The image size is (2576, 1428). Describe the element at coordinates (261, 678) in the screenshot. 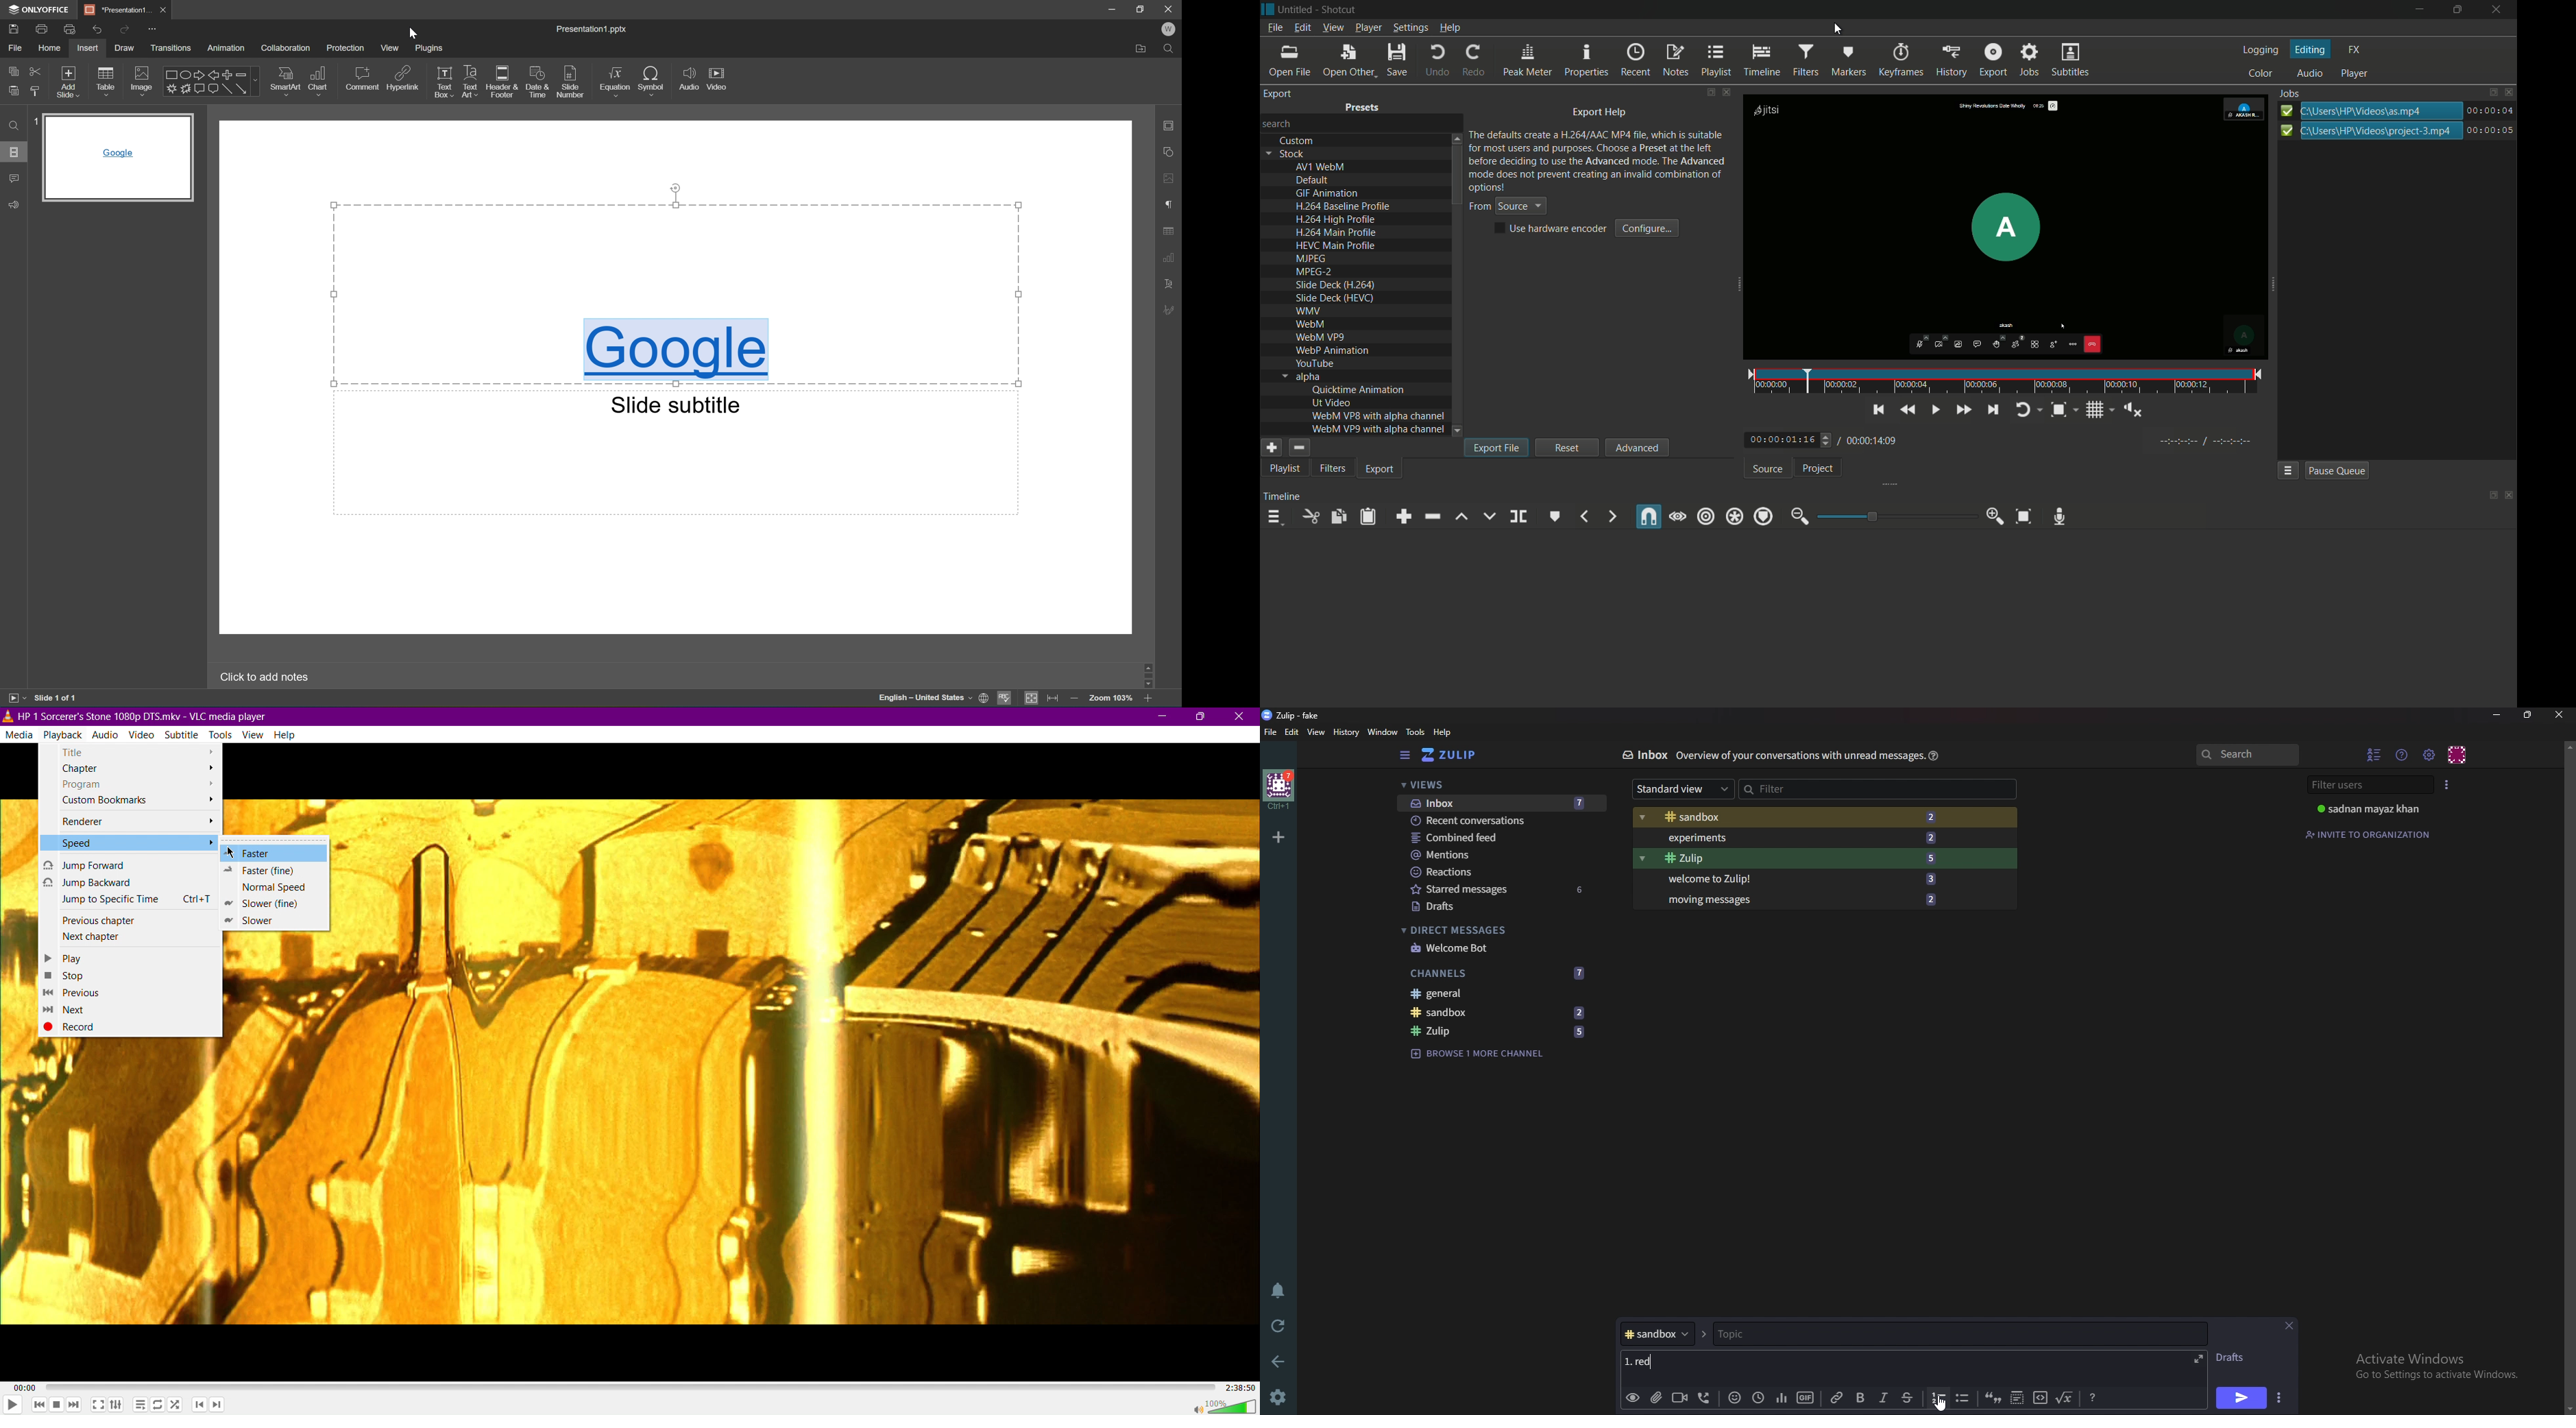

I see `Click to add notes` at that location.